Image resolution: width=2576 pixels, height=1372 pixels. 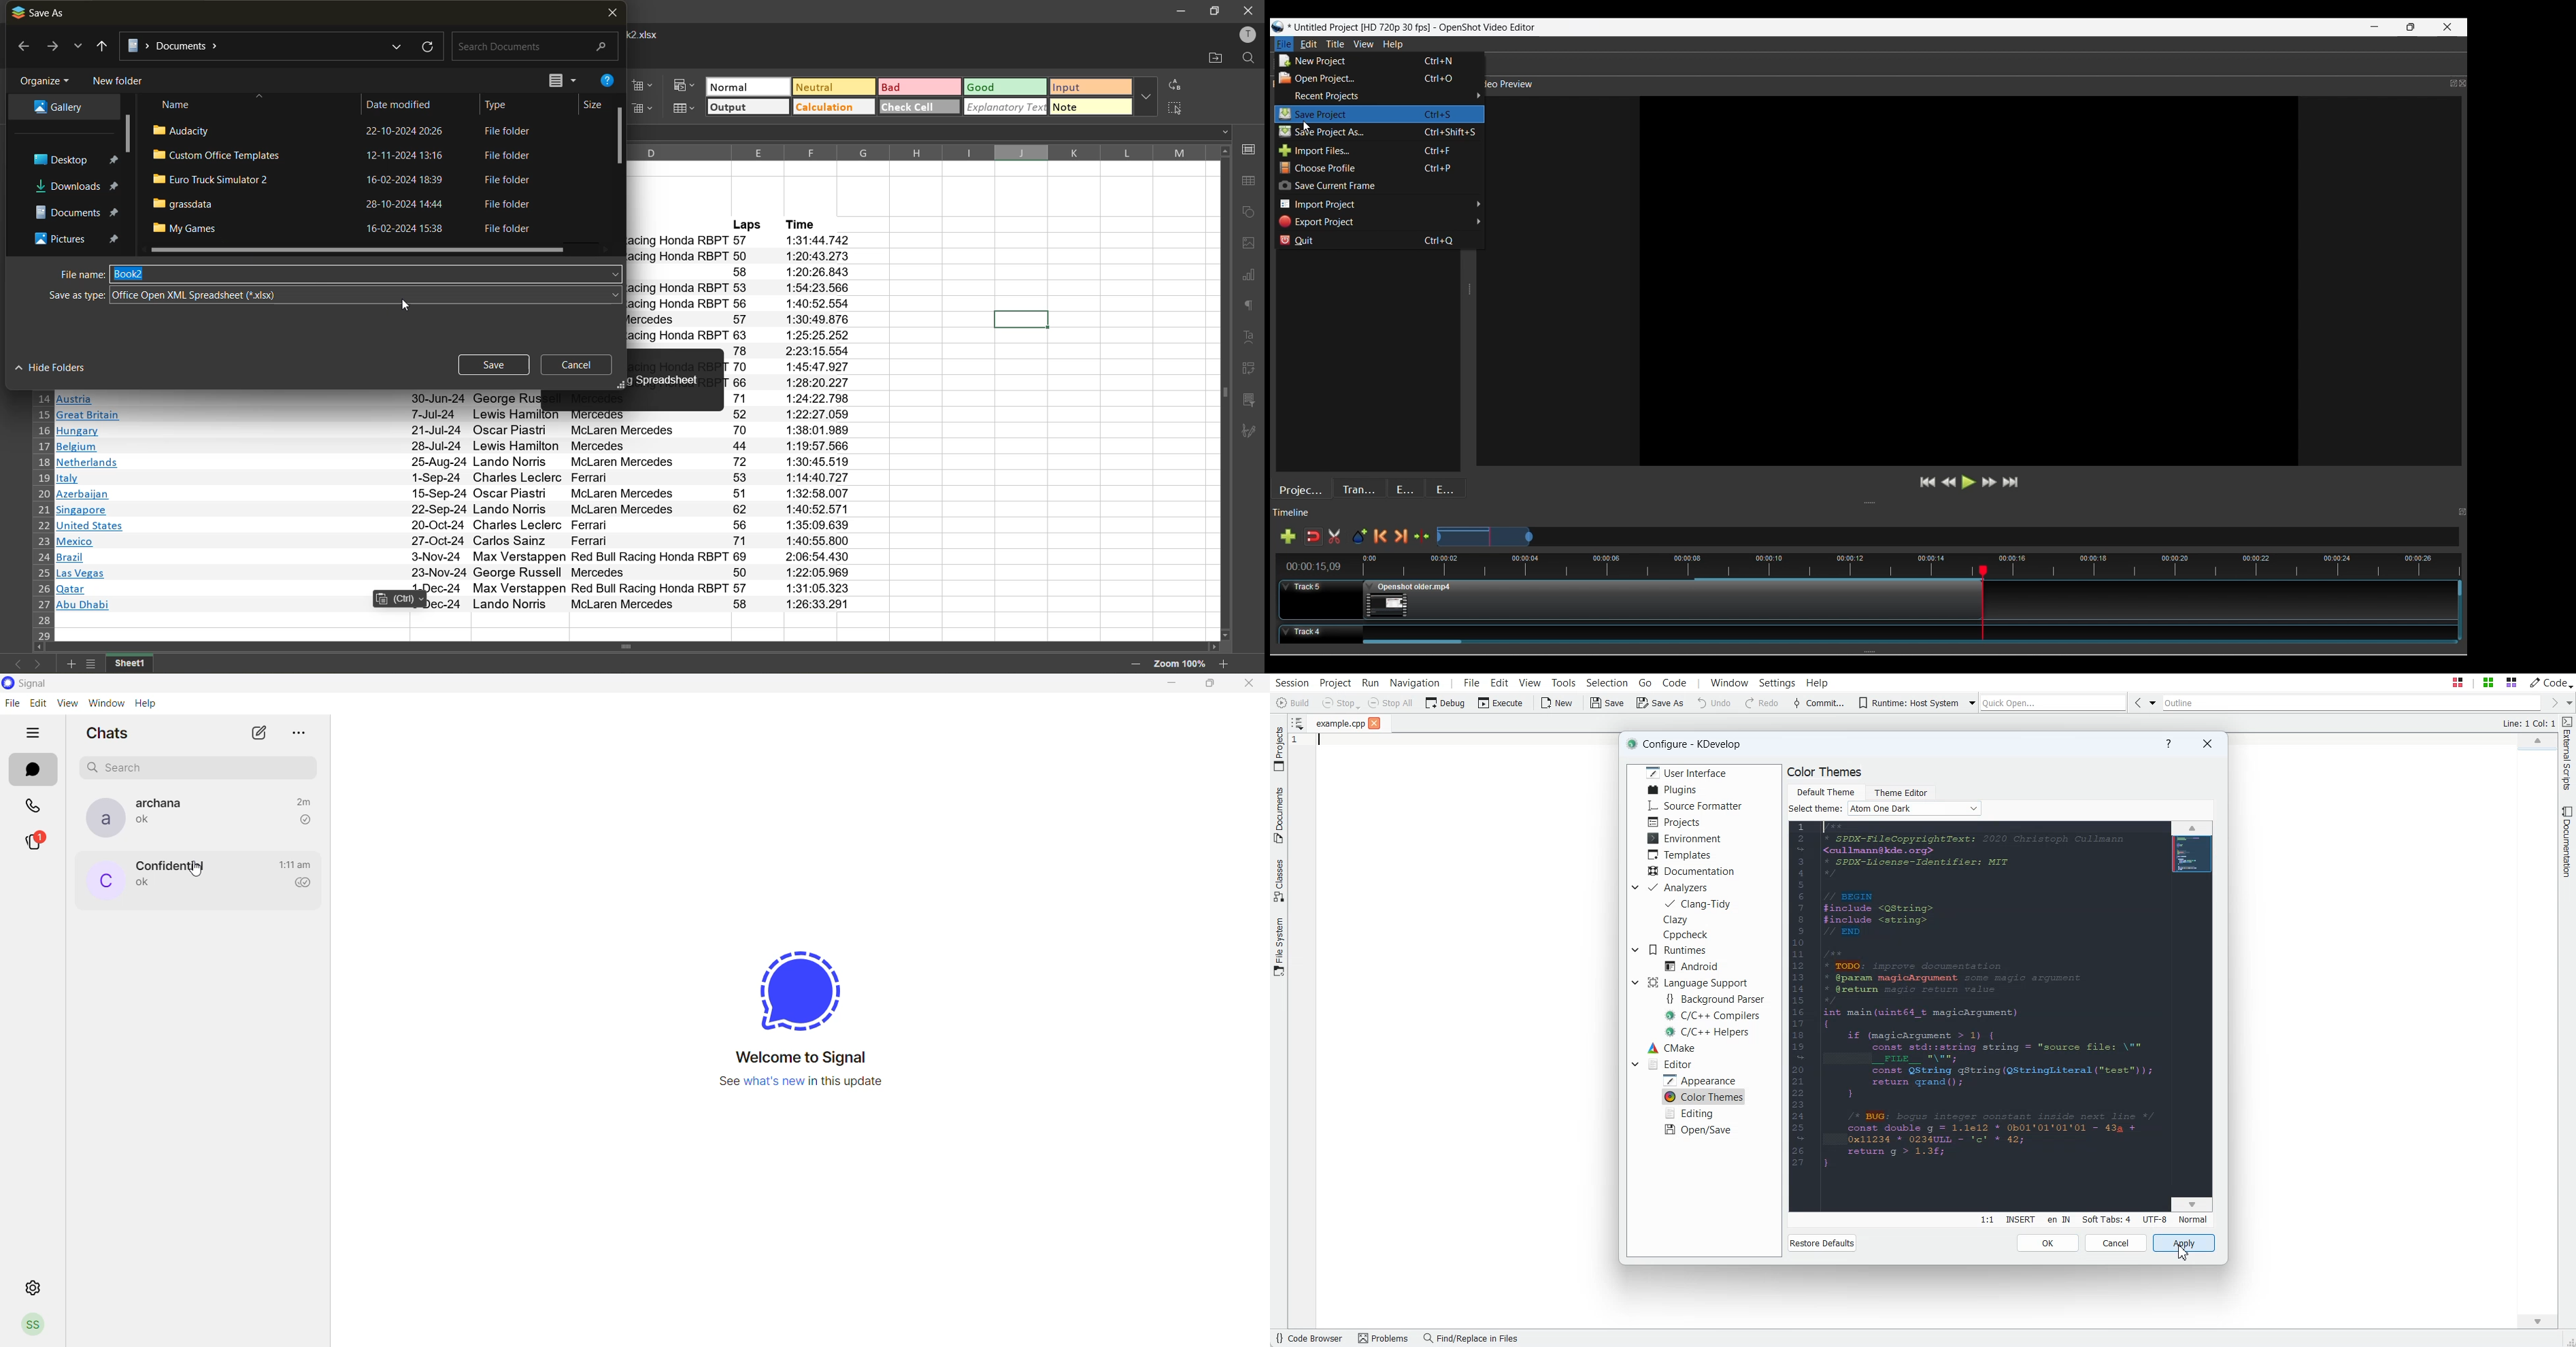 I want to click on Android, so click(x=1692, y=965).